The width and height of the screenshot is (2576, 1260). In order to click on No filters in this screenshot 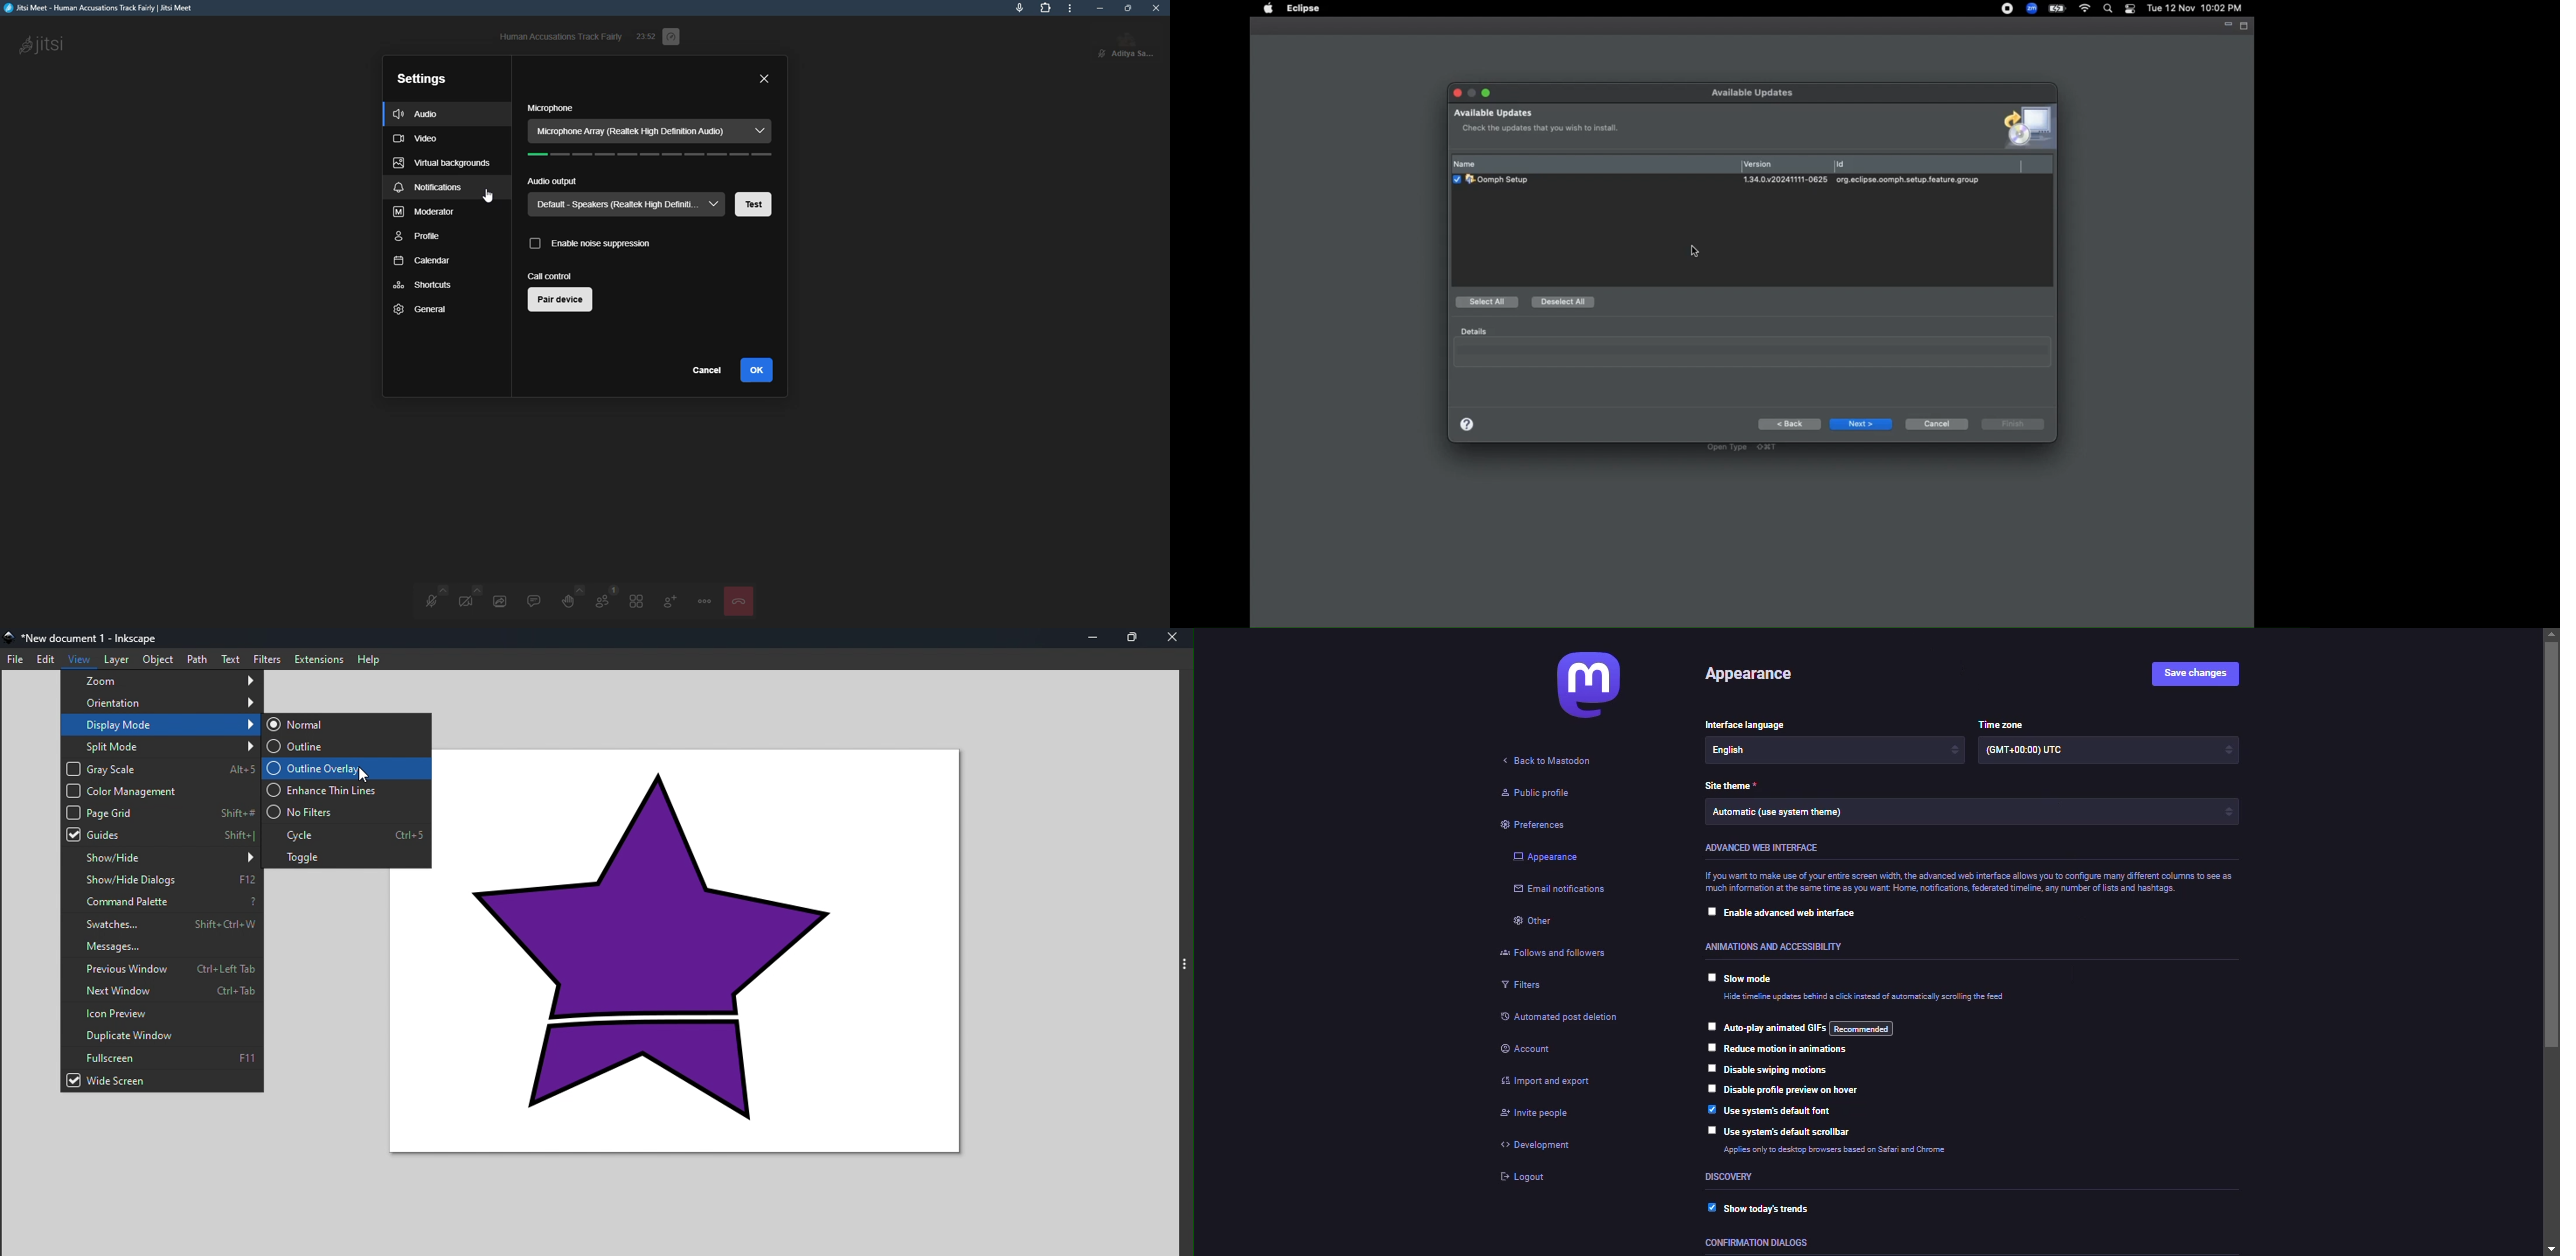, I will do `click(345, 812)`.